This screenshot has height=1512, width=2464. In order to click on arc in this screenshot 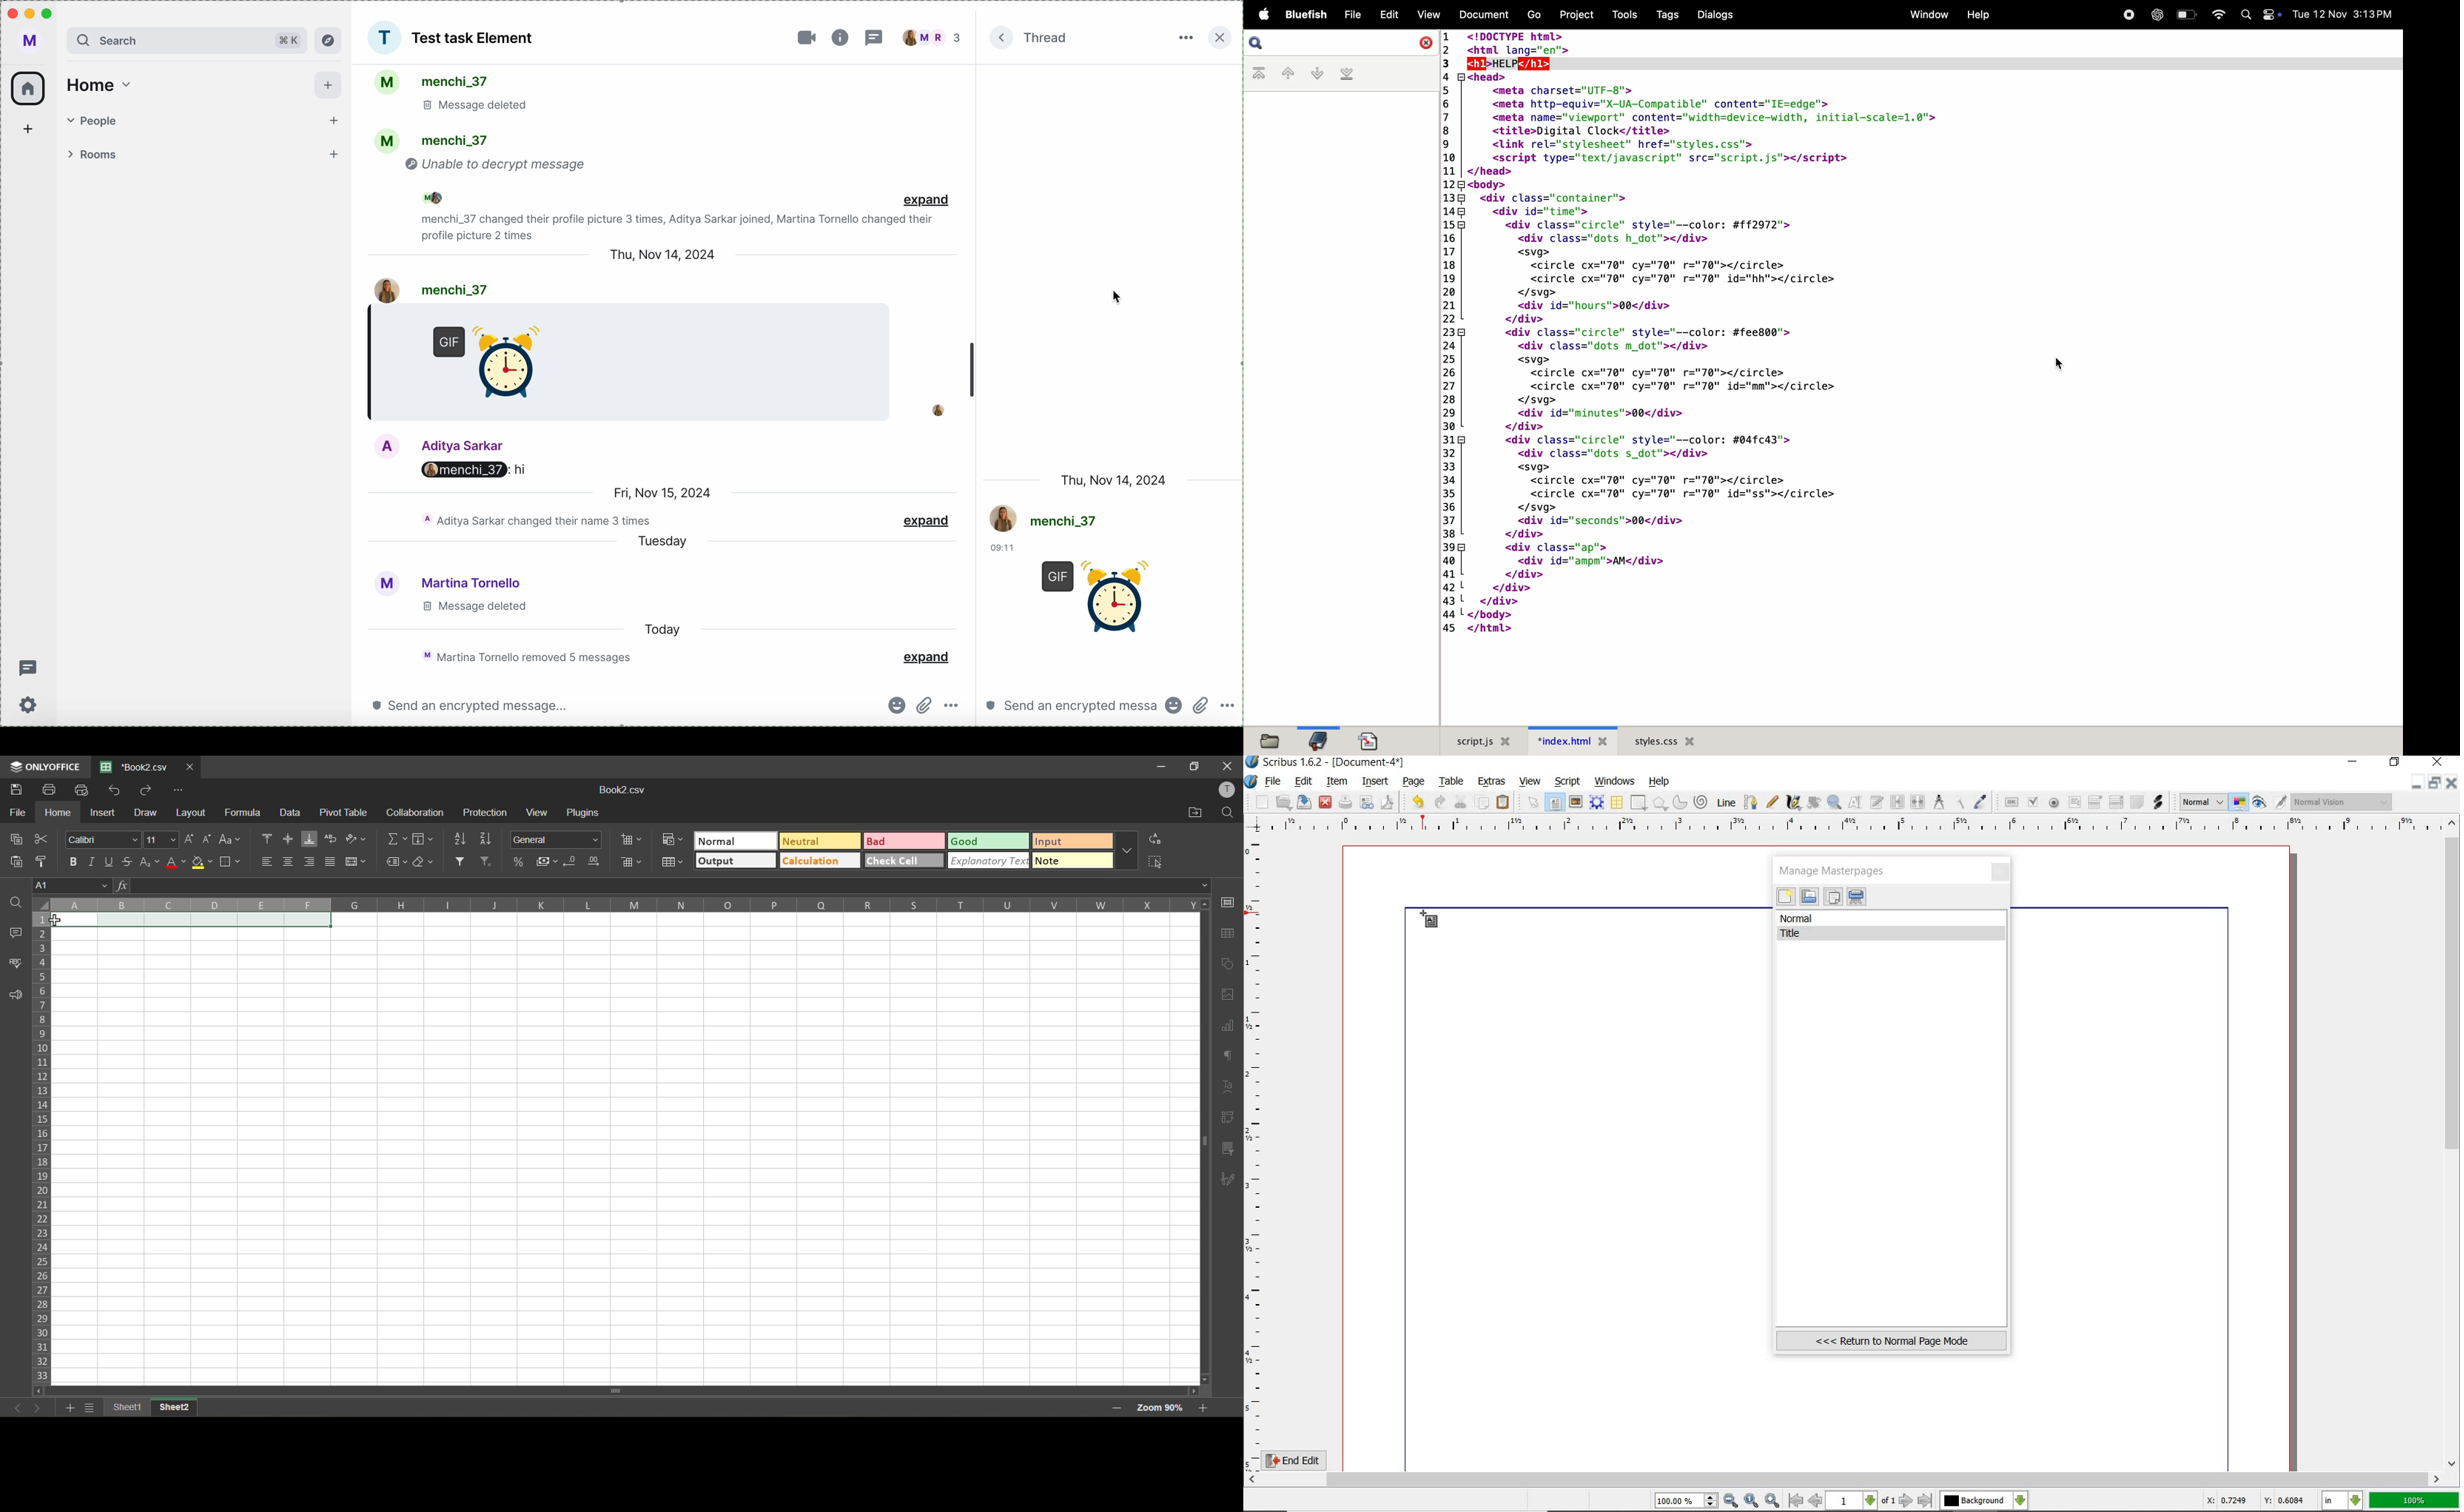, I will do `click(1679, 802)`.